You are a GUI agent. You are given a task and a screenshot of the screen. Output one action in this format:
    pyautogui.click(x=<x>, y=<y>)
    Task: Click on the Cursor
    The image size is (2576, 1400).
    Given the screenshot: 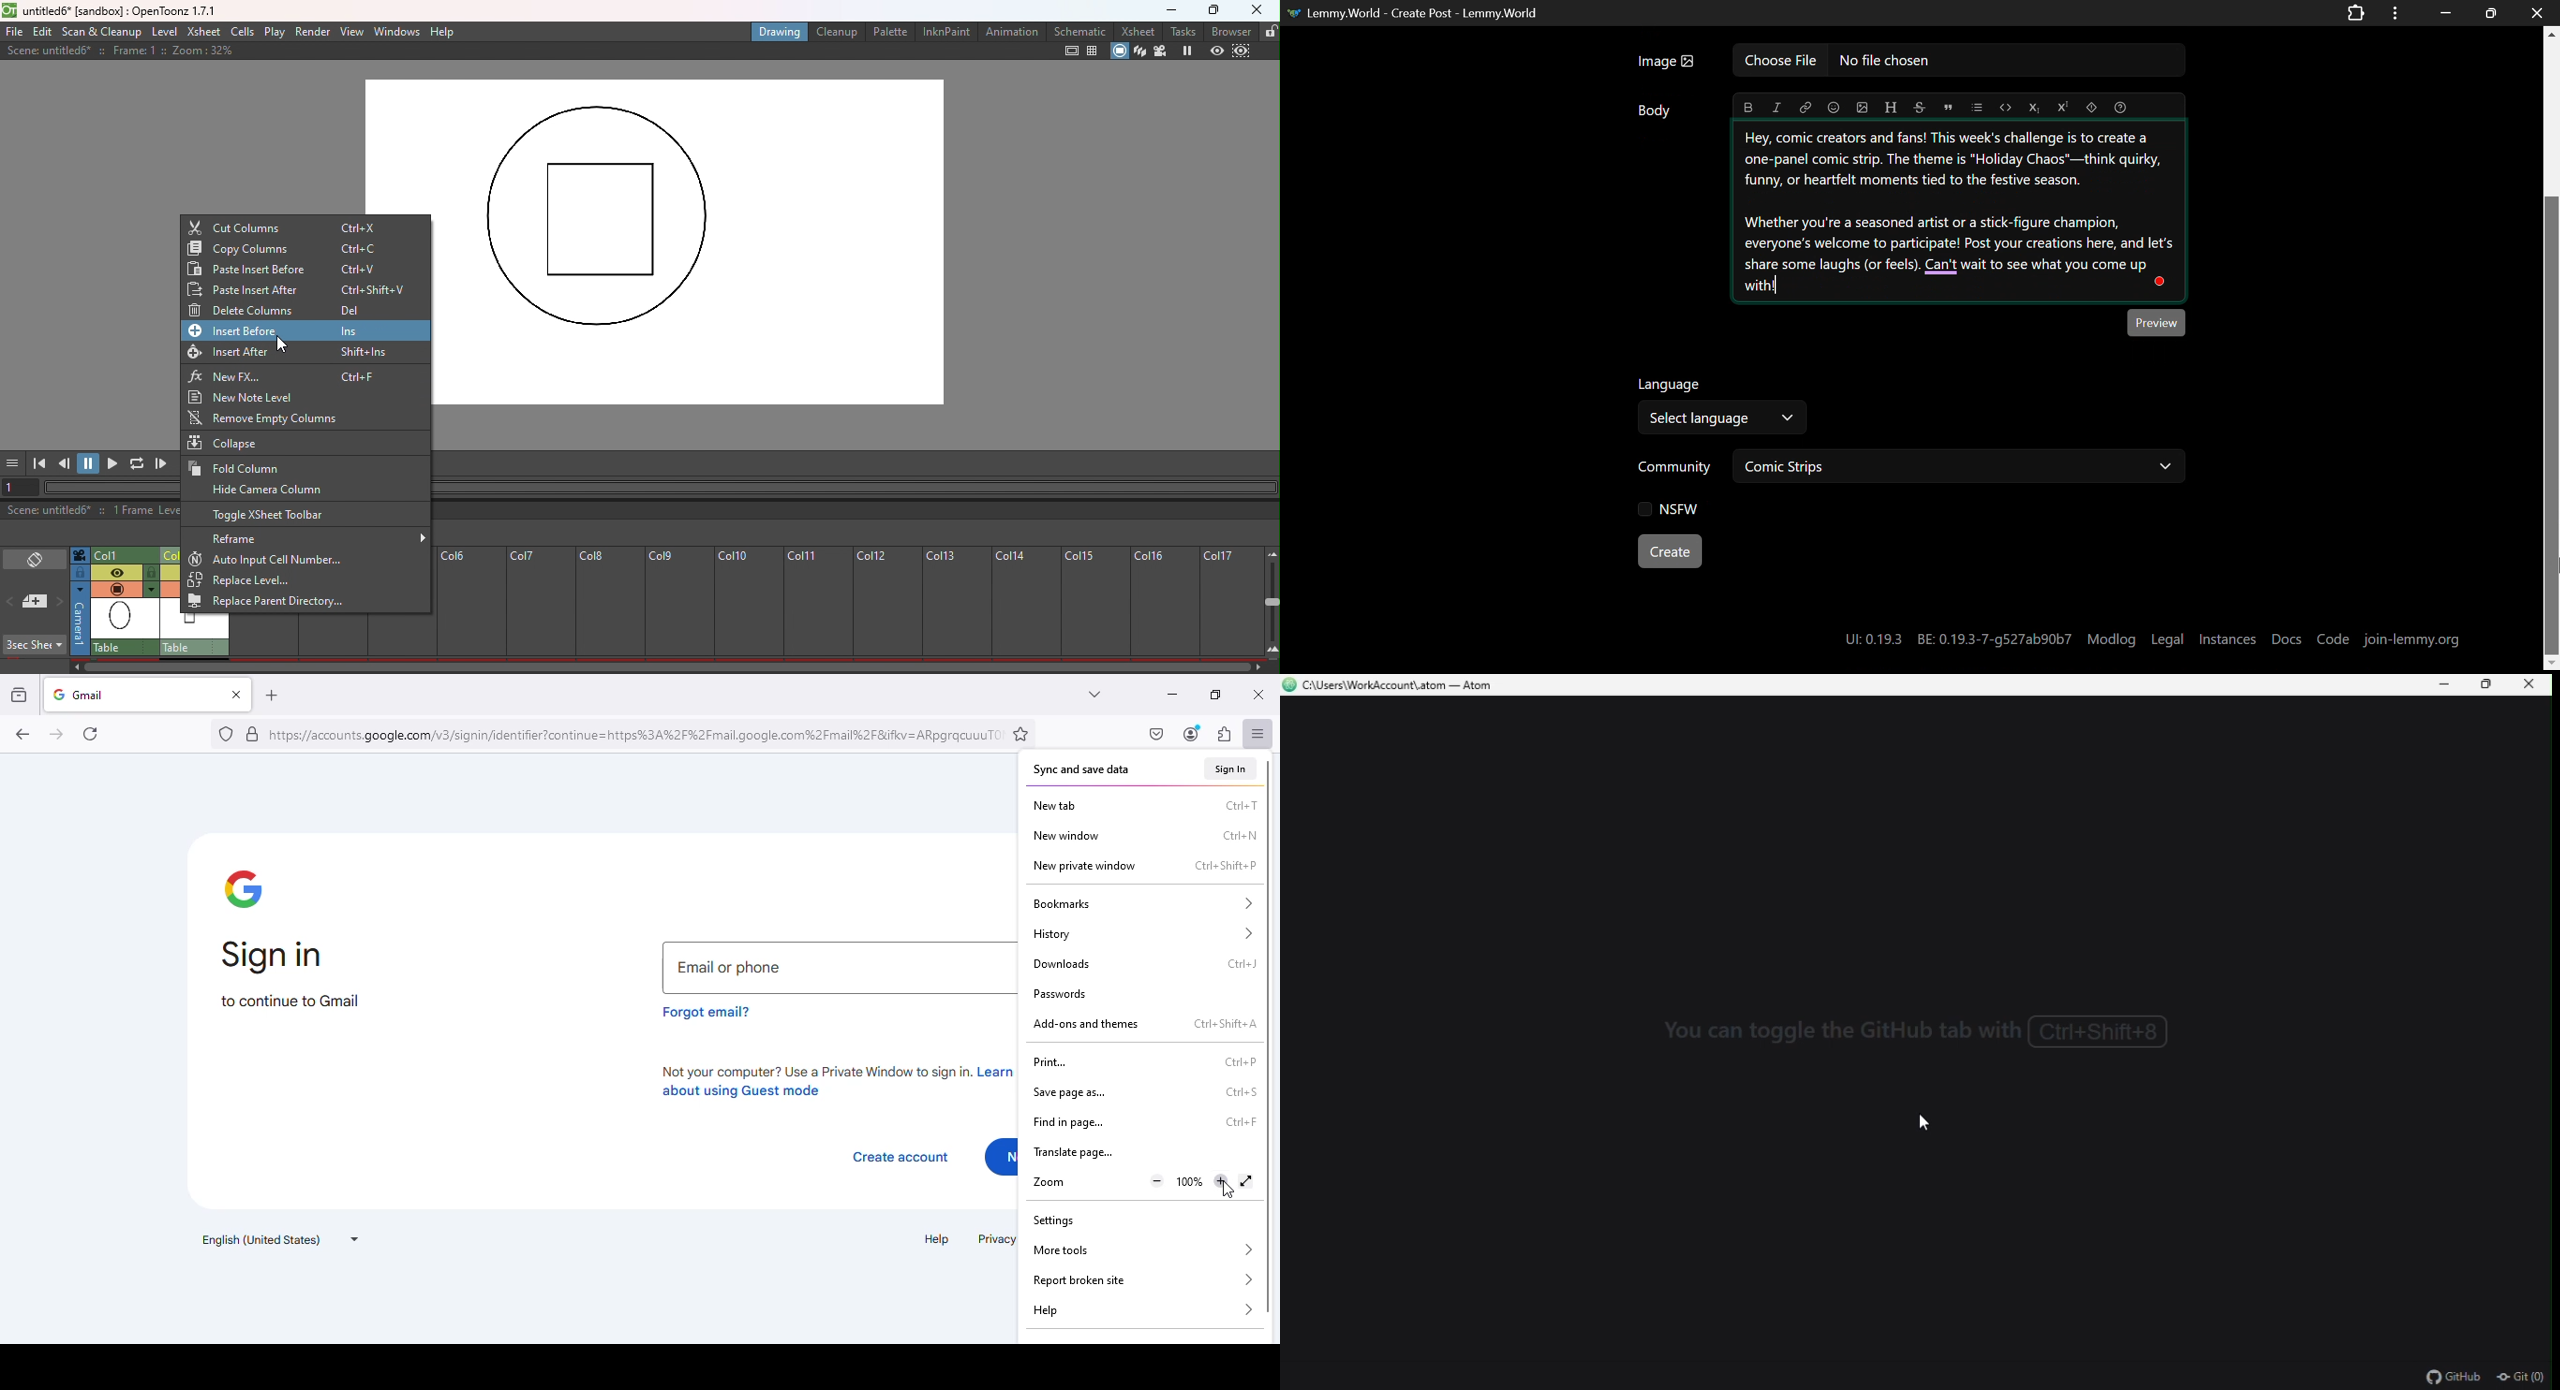 What is the action you would take?
    pyautogui.click(x=282, y=344)
    